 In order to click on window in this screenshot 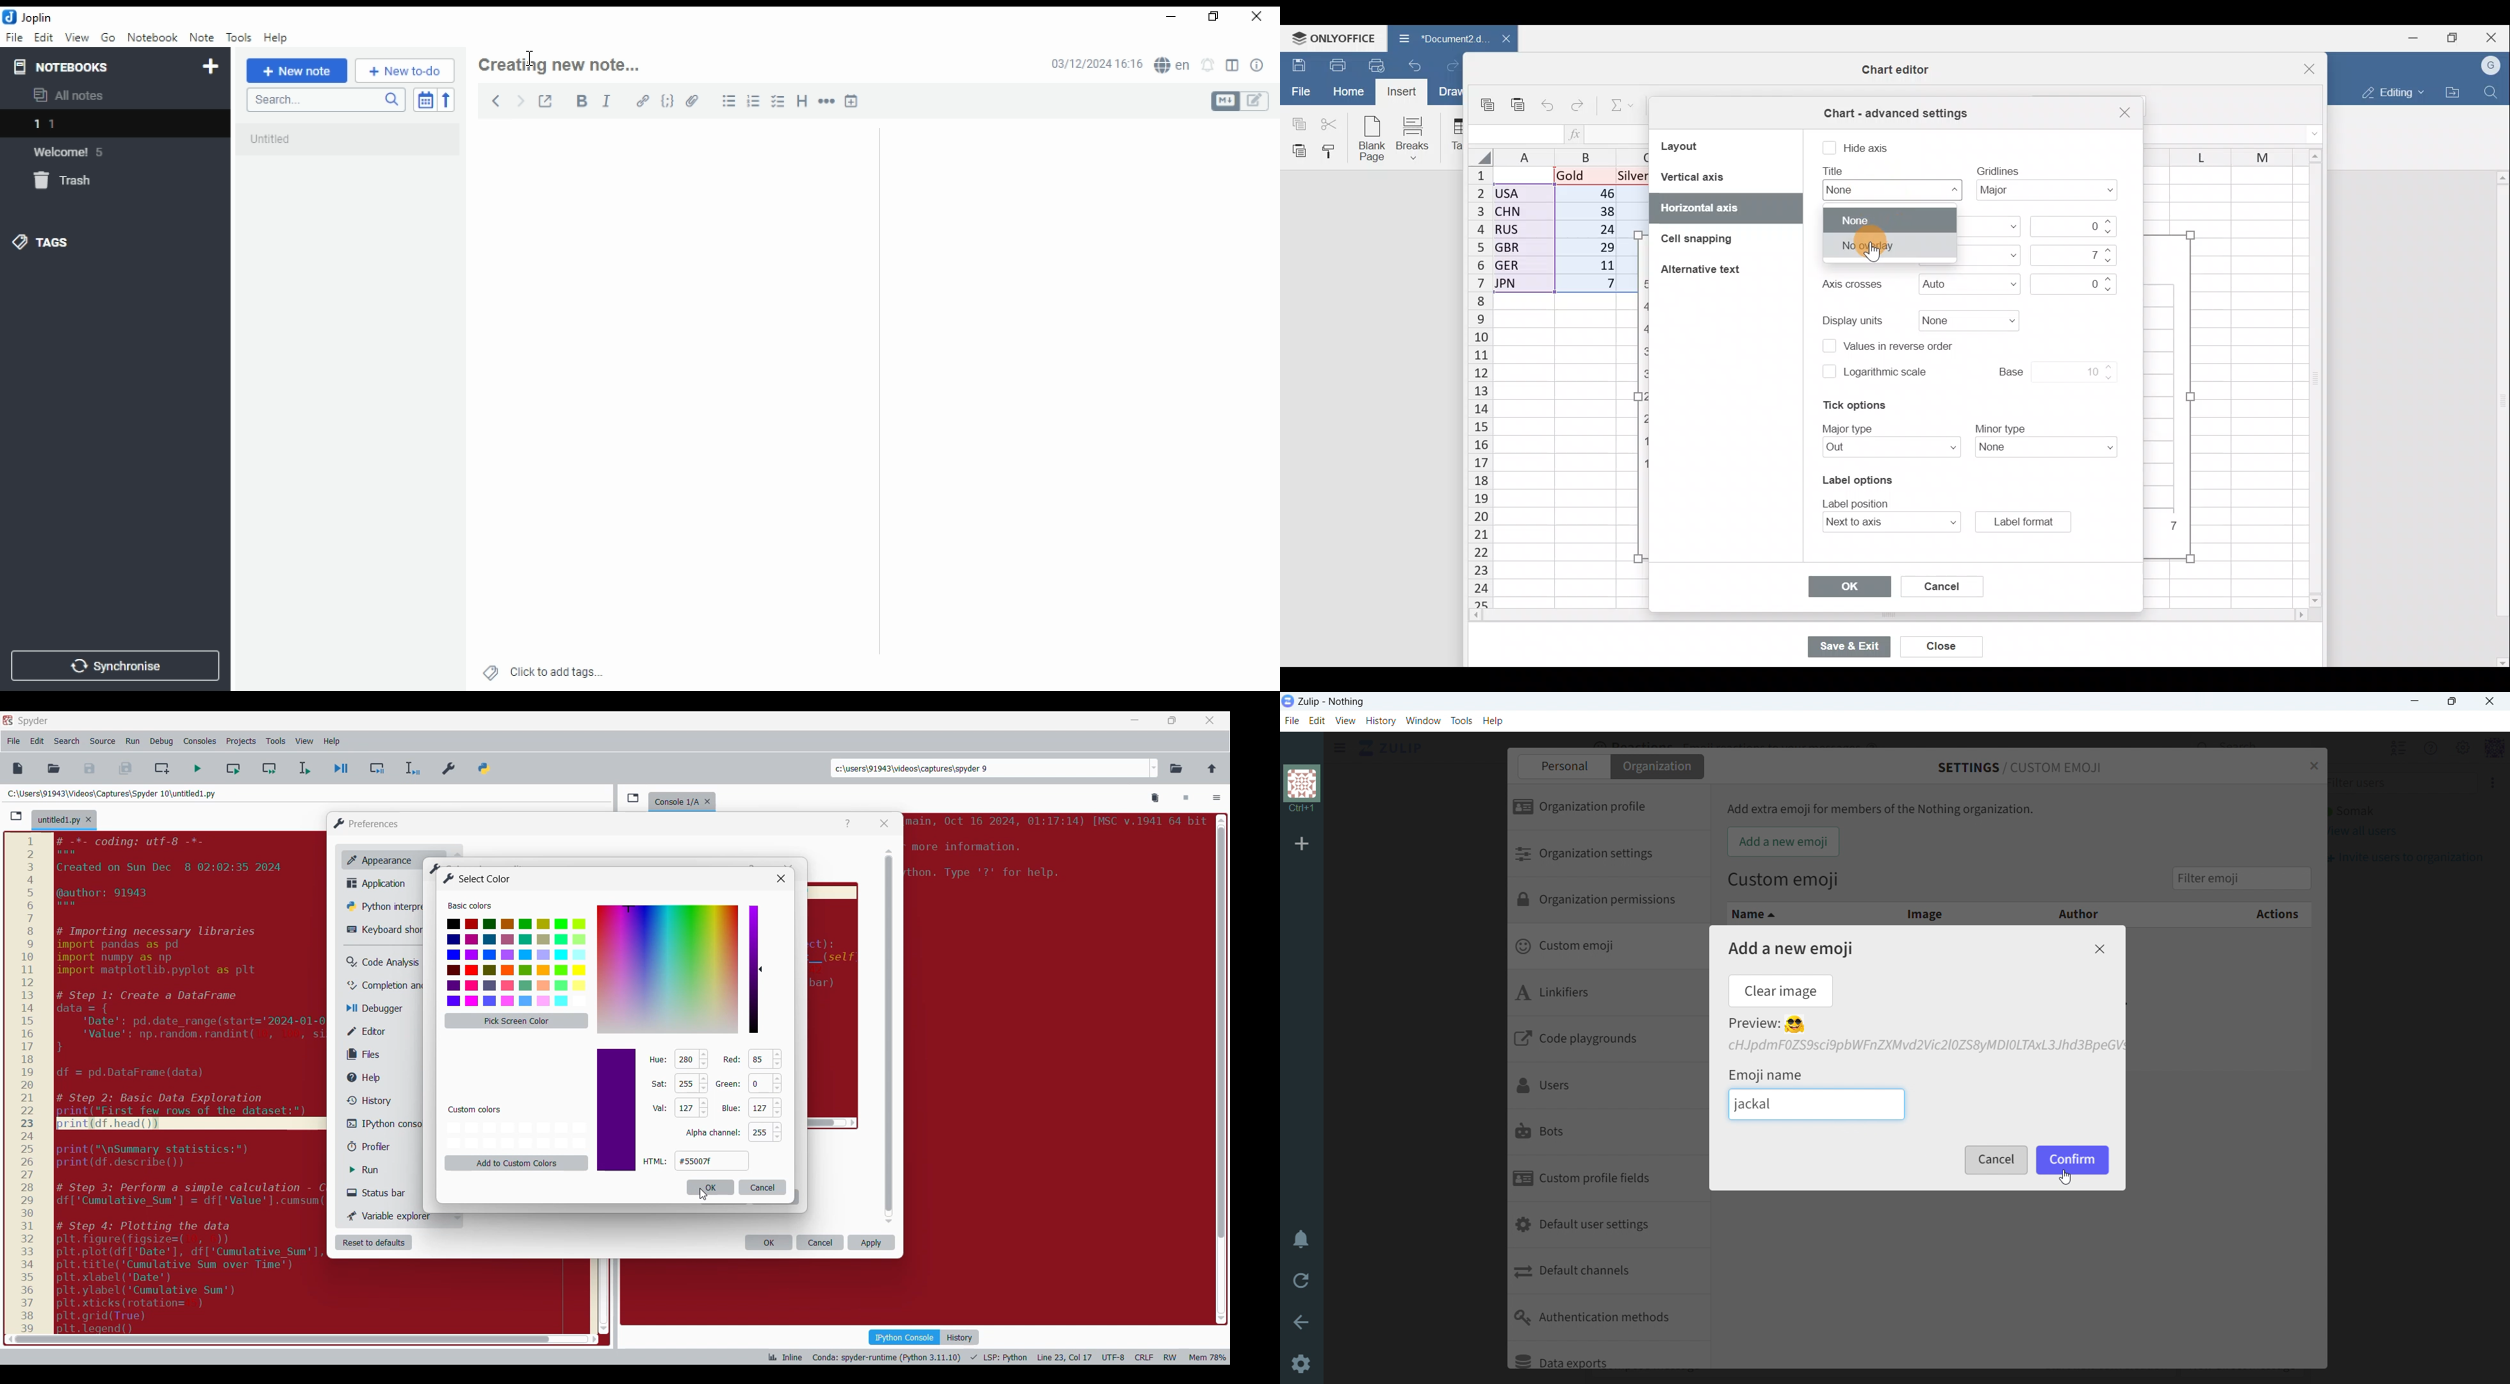, I will do `click(1424, 721)`.